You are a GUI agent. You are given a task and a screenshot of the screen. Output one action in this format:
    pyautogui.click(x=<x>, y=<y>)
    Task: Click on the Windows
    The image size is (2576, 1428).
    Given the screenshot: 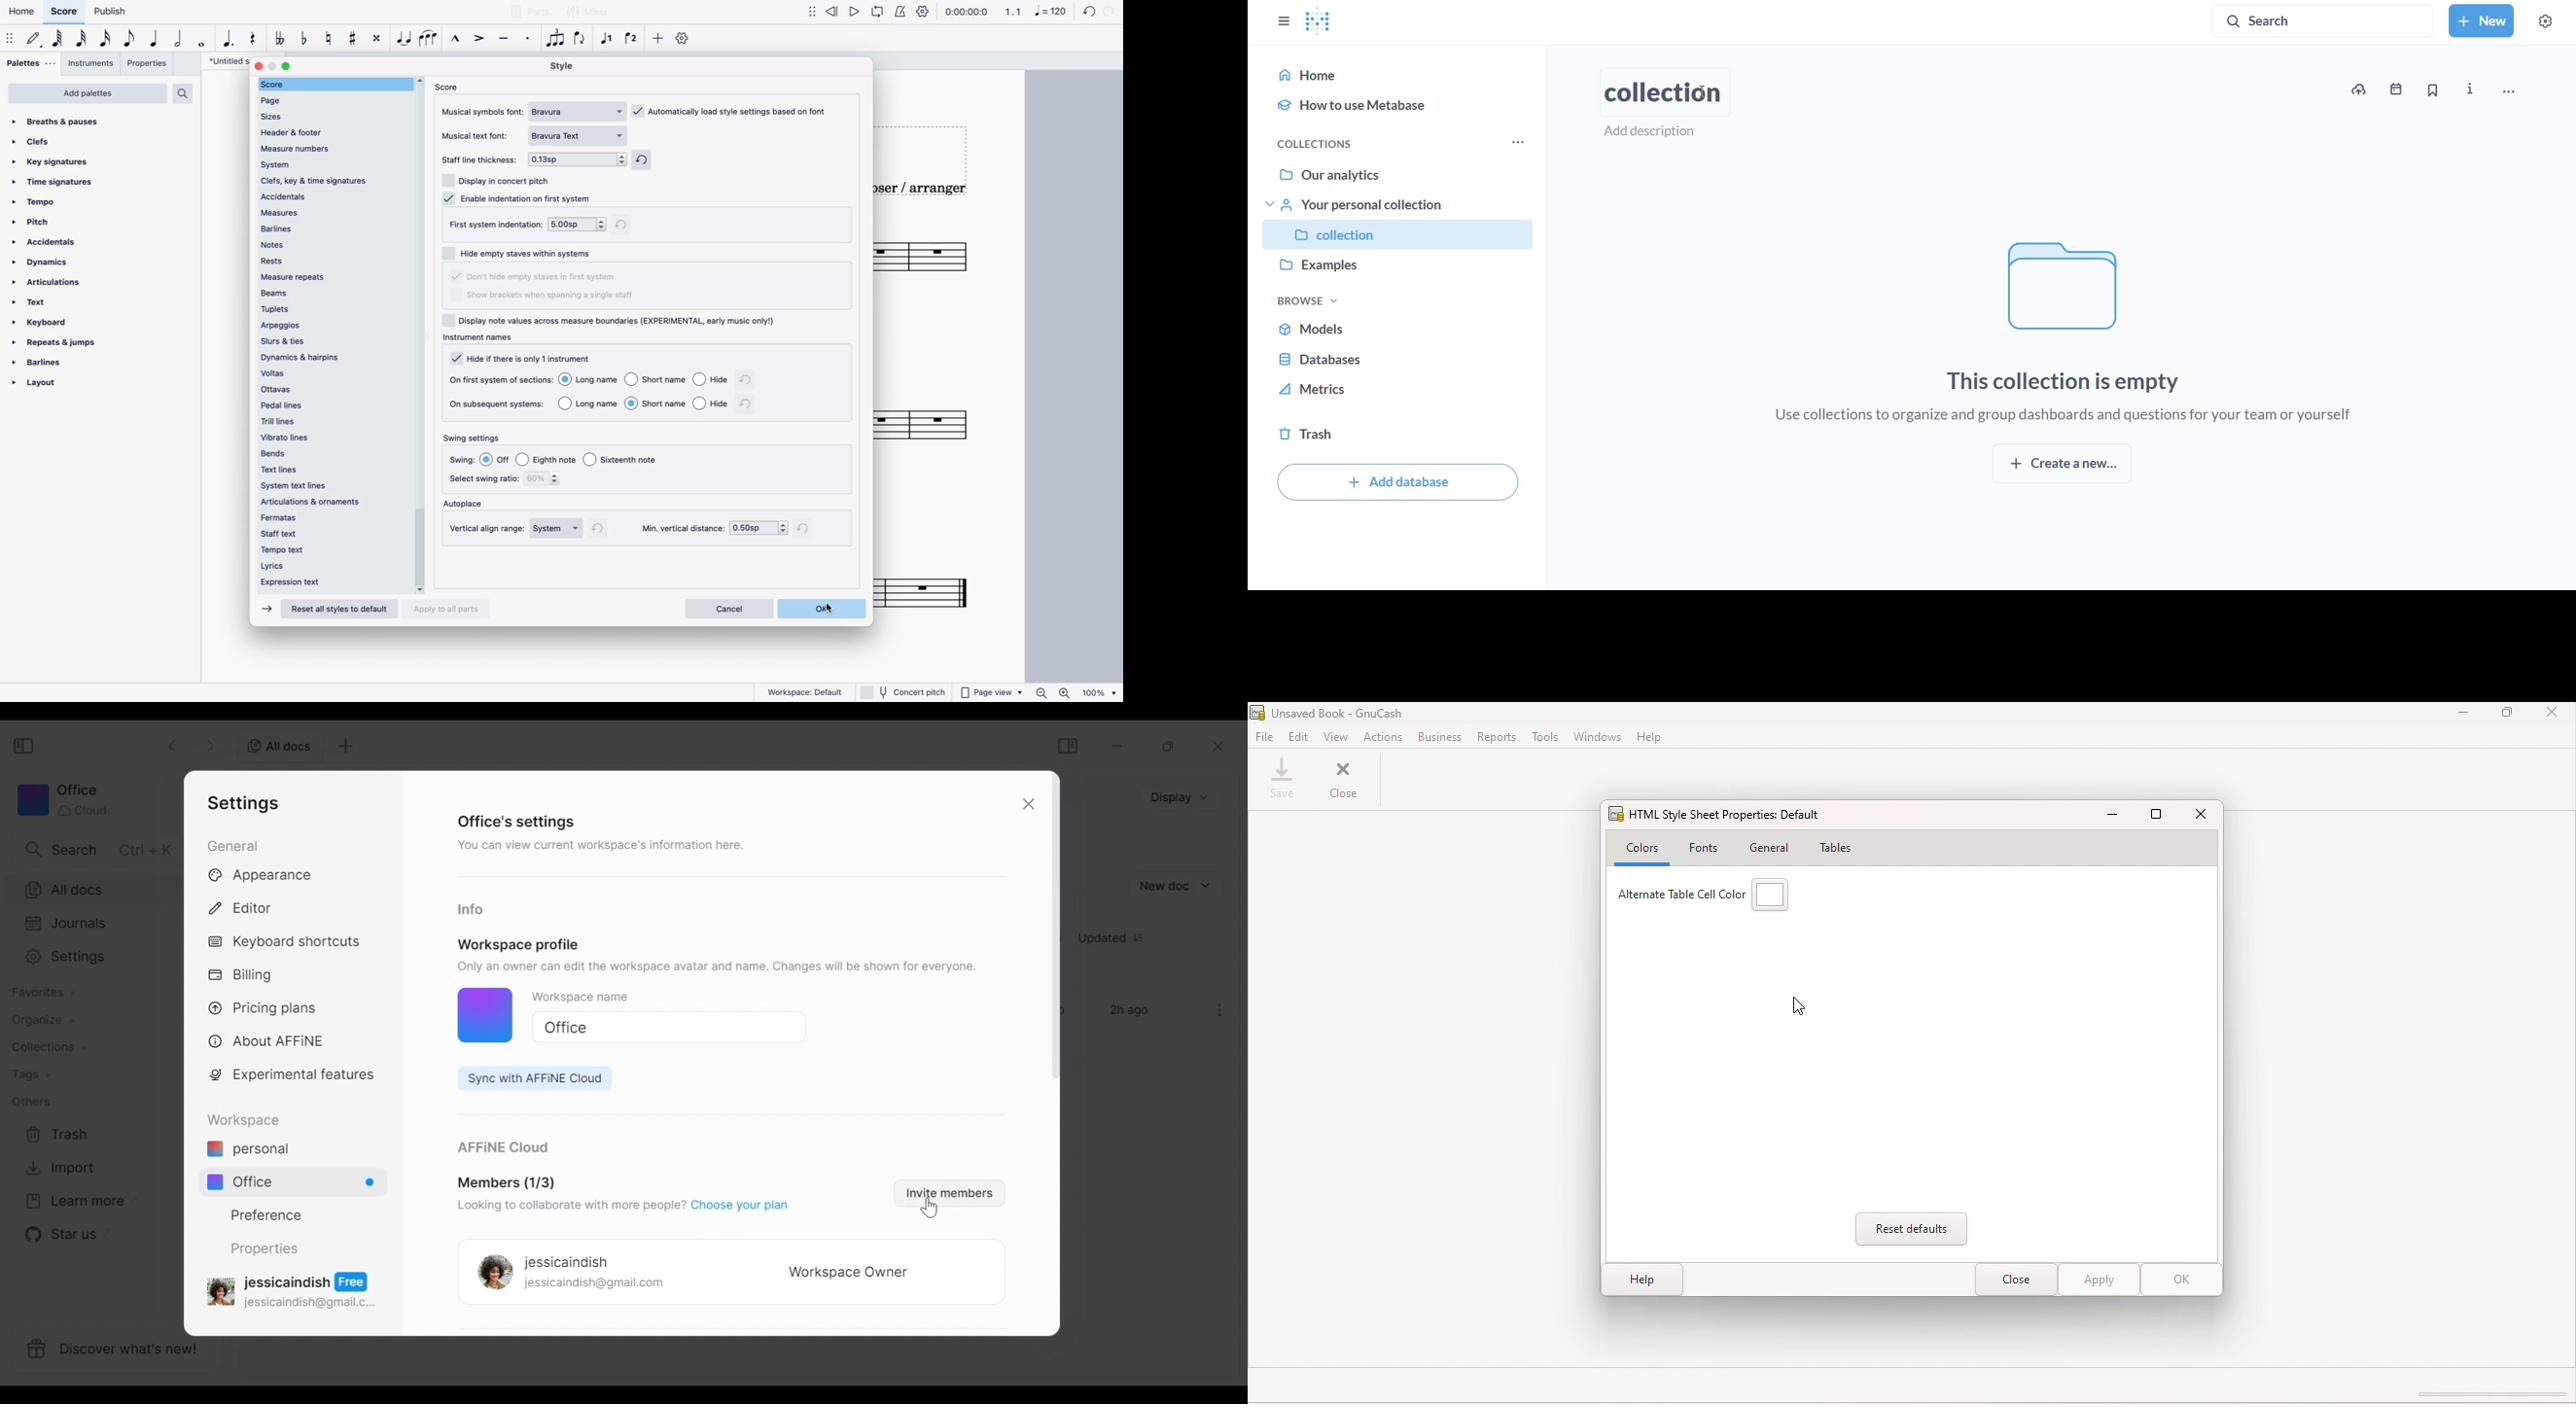 What is the action you would take?
    pyautogui.click(x=1601, y=737)
    